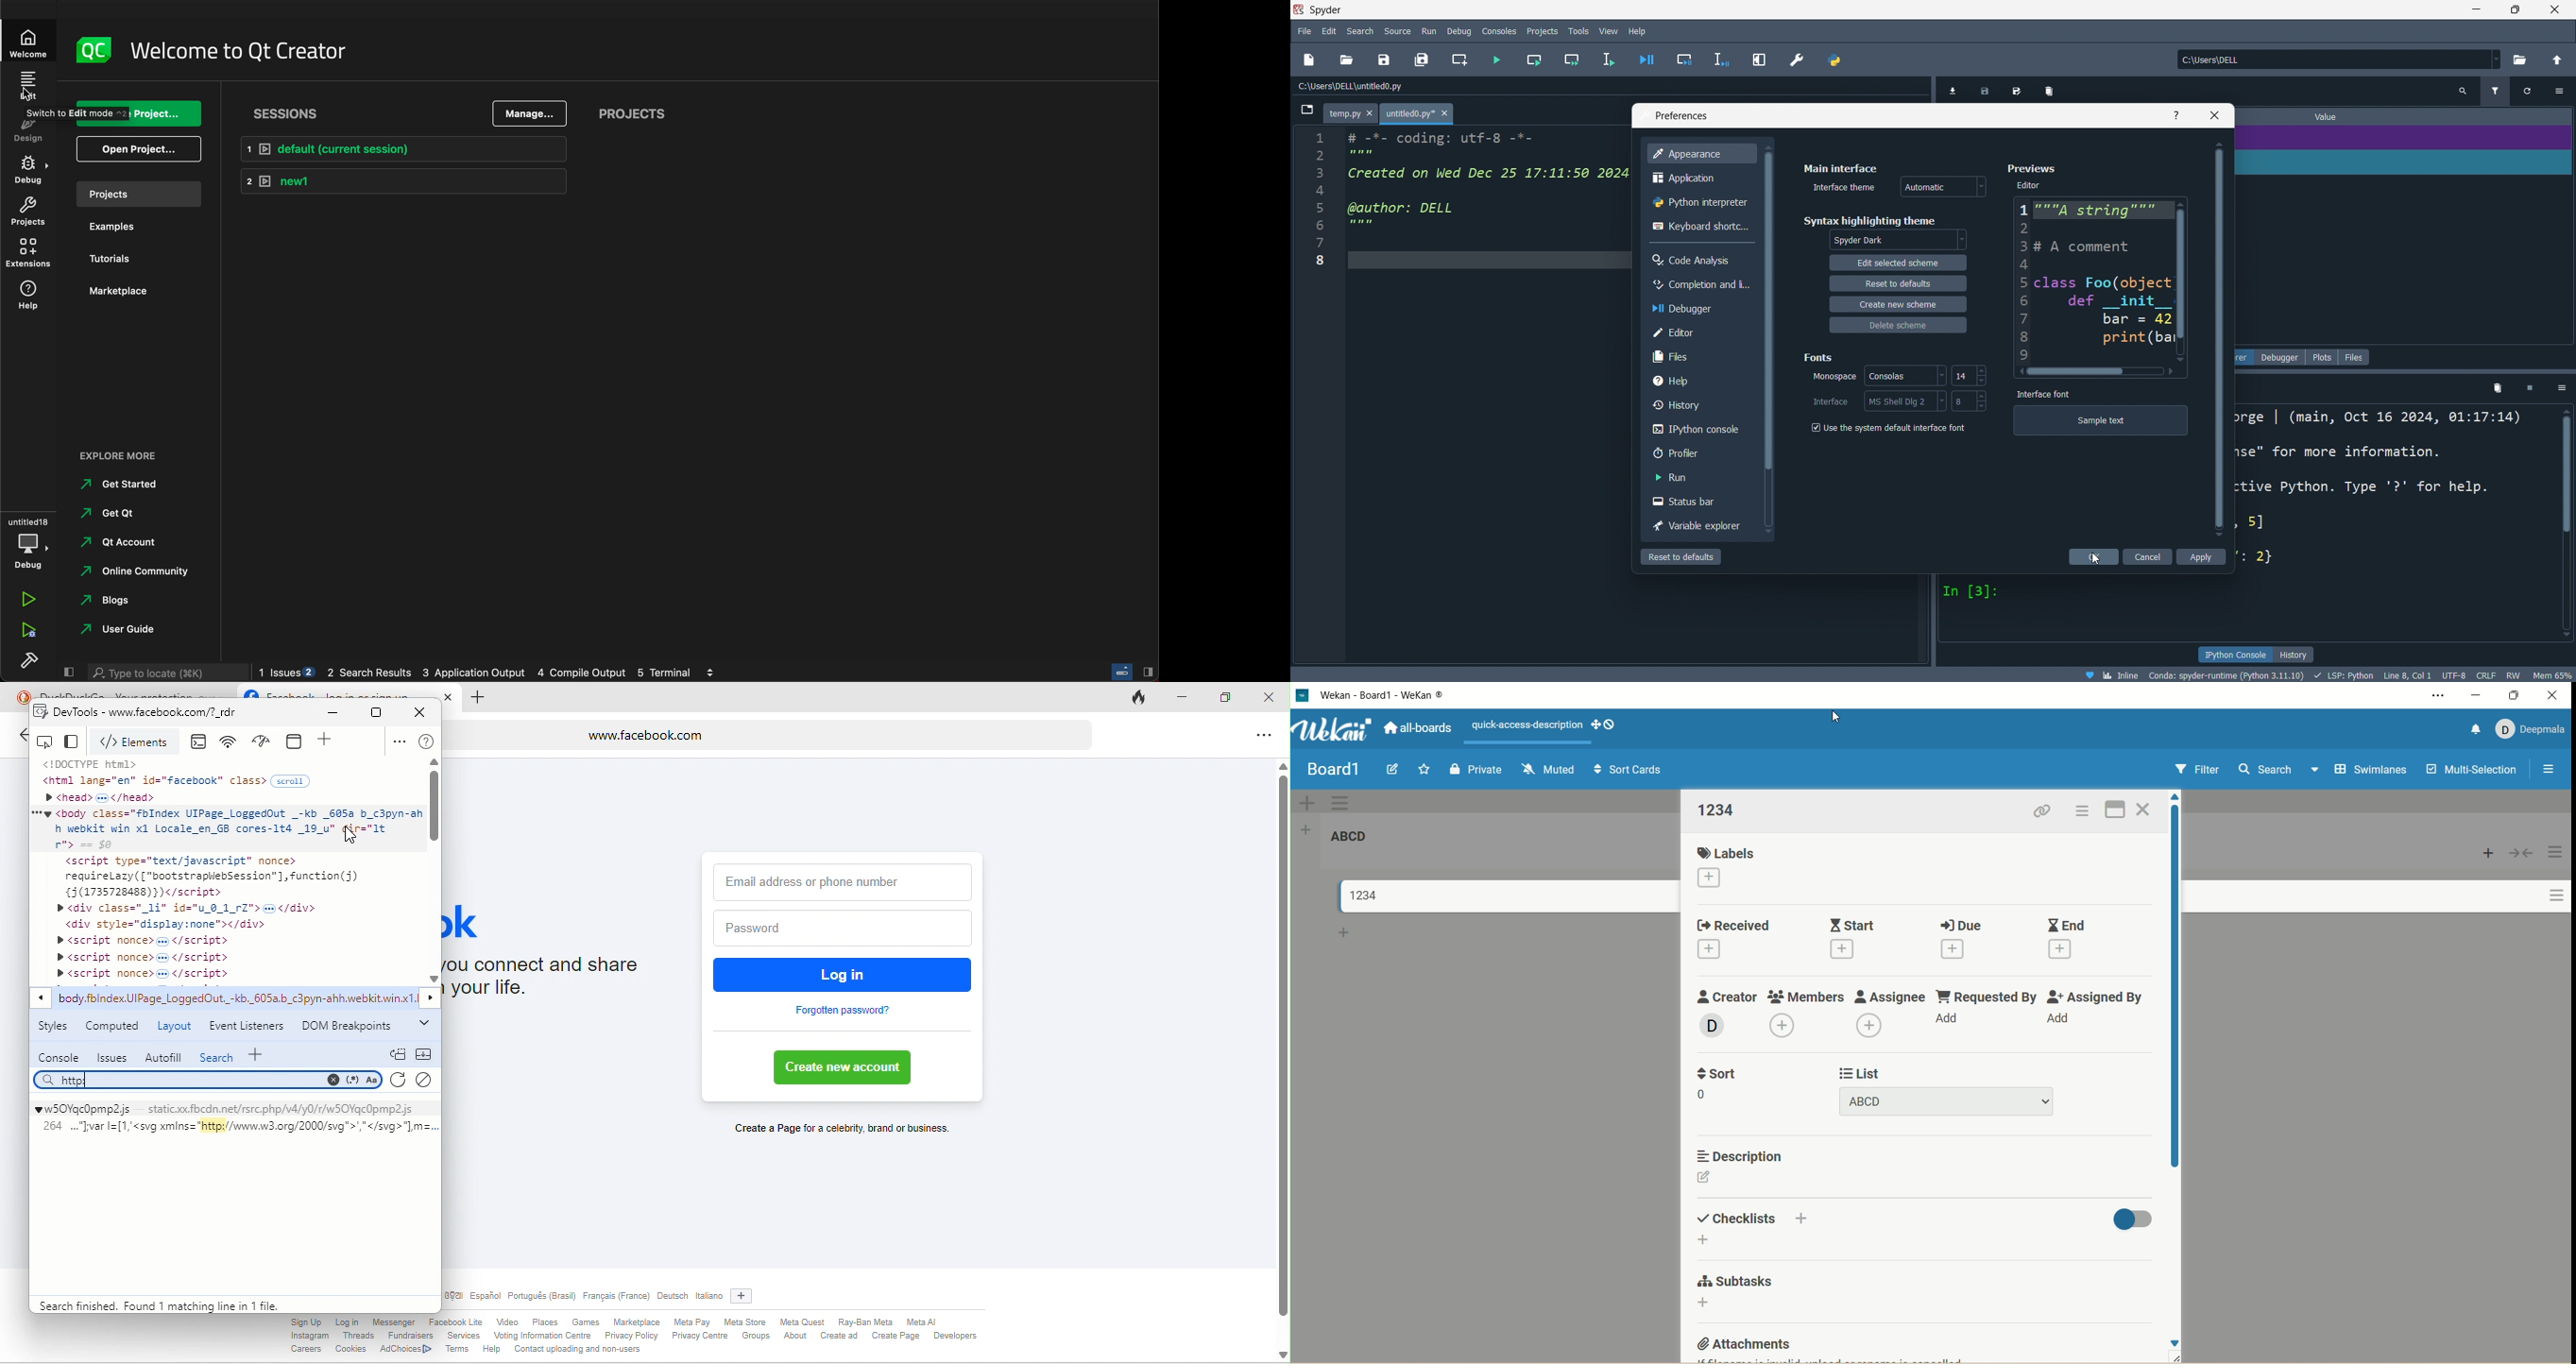  What do you see at coordinates (1700, 450) in the screenshot?
I see `profiler` at bounding box center [1700, 450].